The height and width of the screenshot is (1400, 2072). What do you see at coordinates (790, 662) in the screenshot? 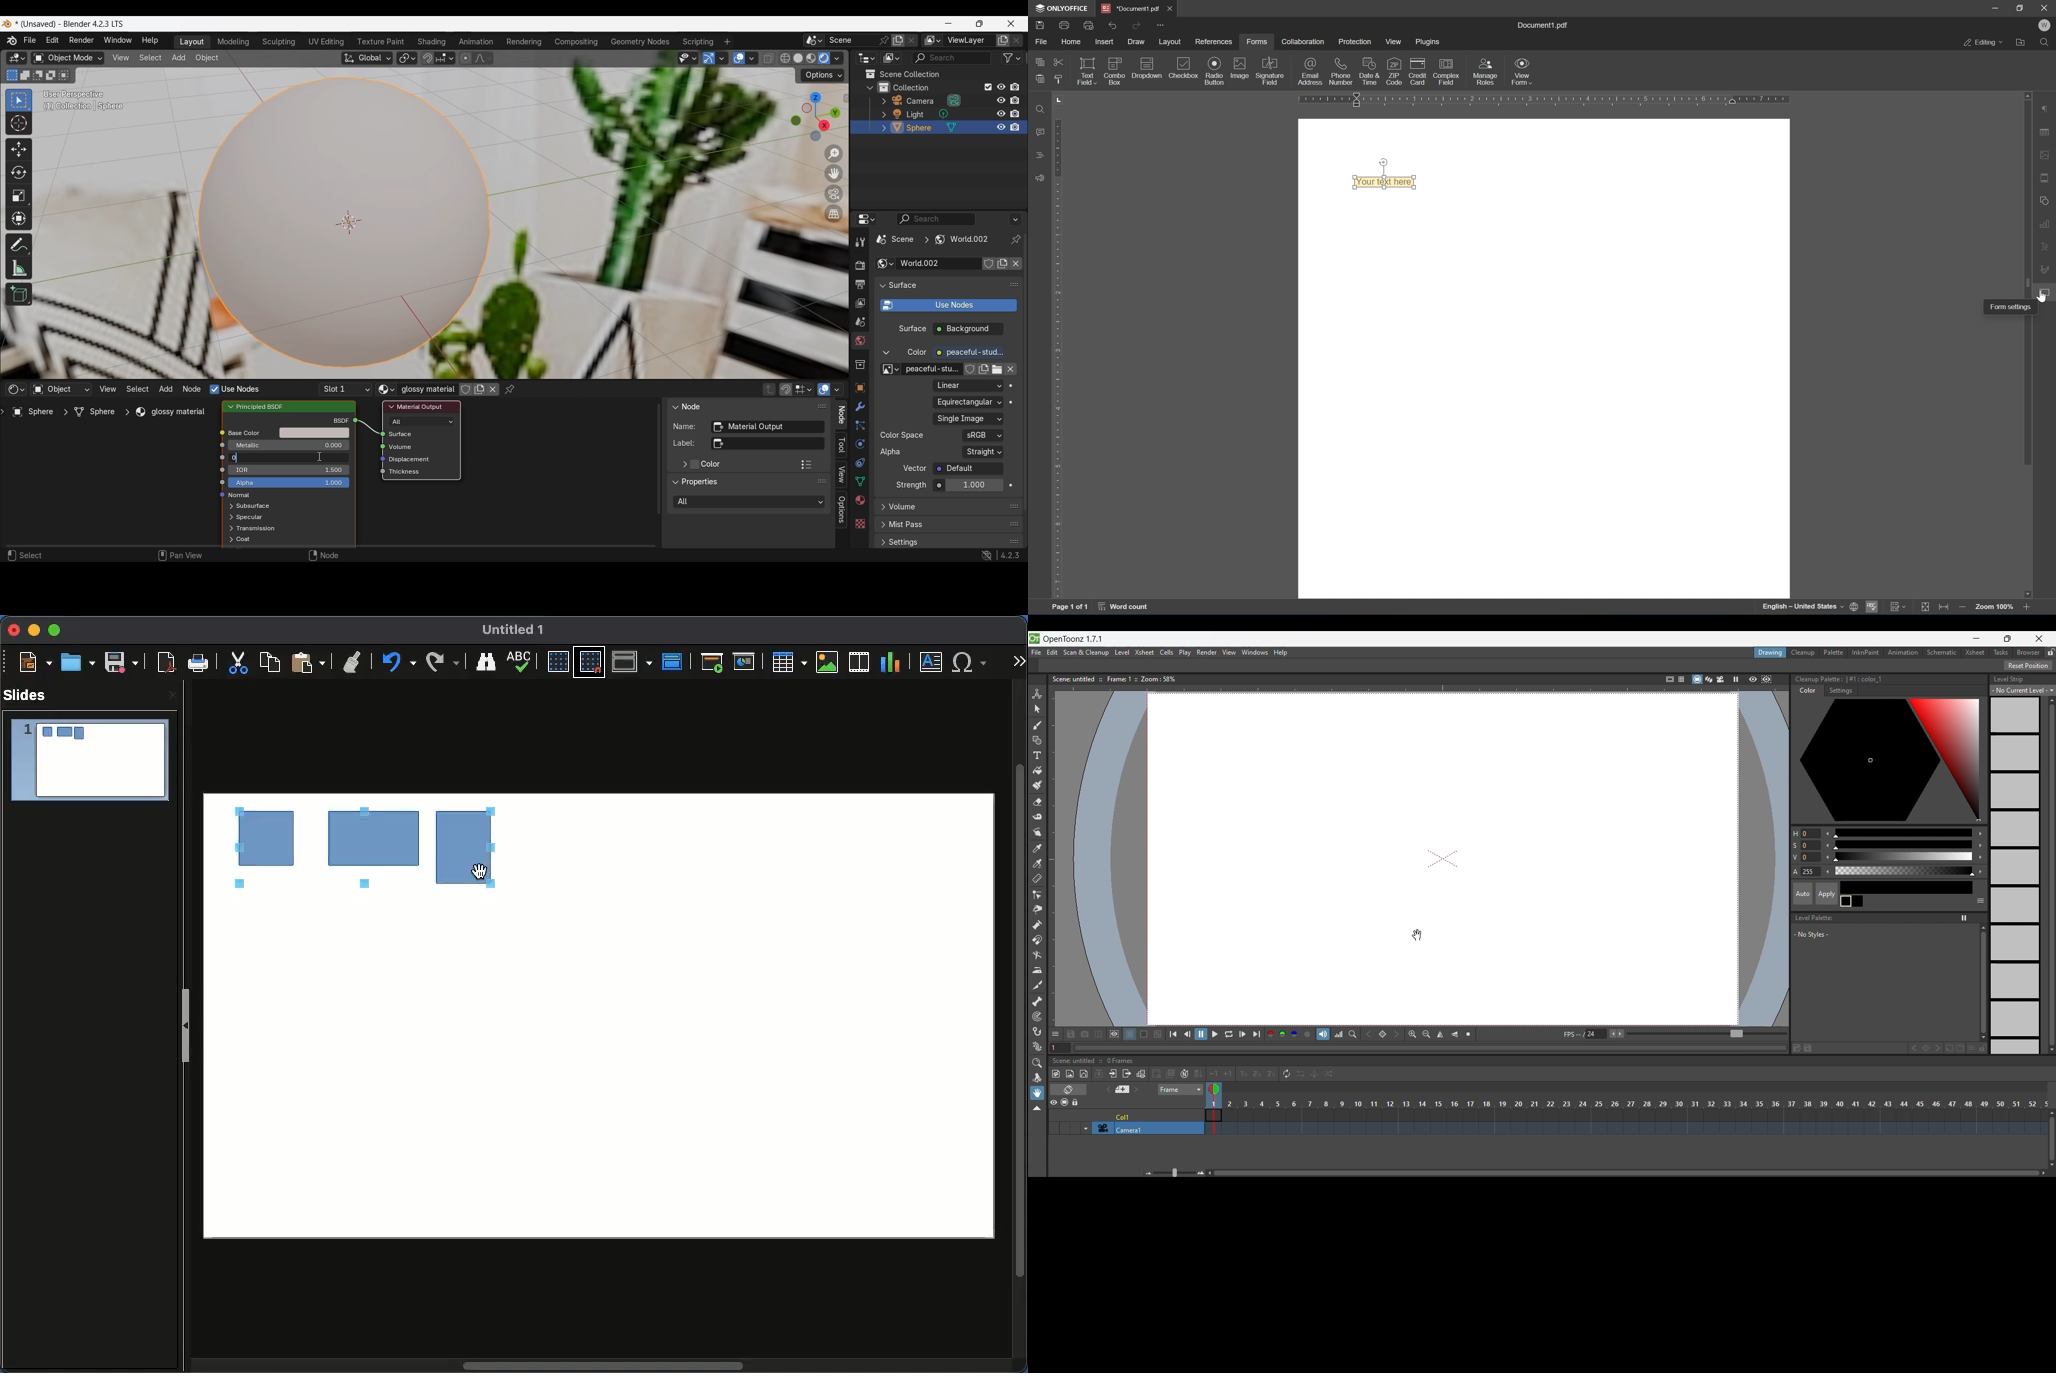
I see `Table` at bounding box center [790, 662].